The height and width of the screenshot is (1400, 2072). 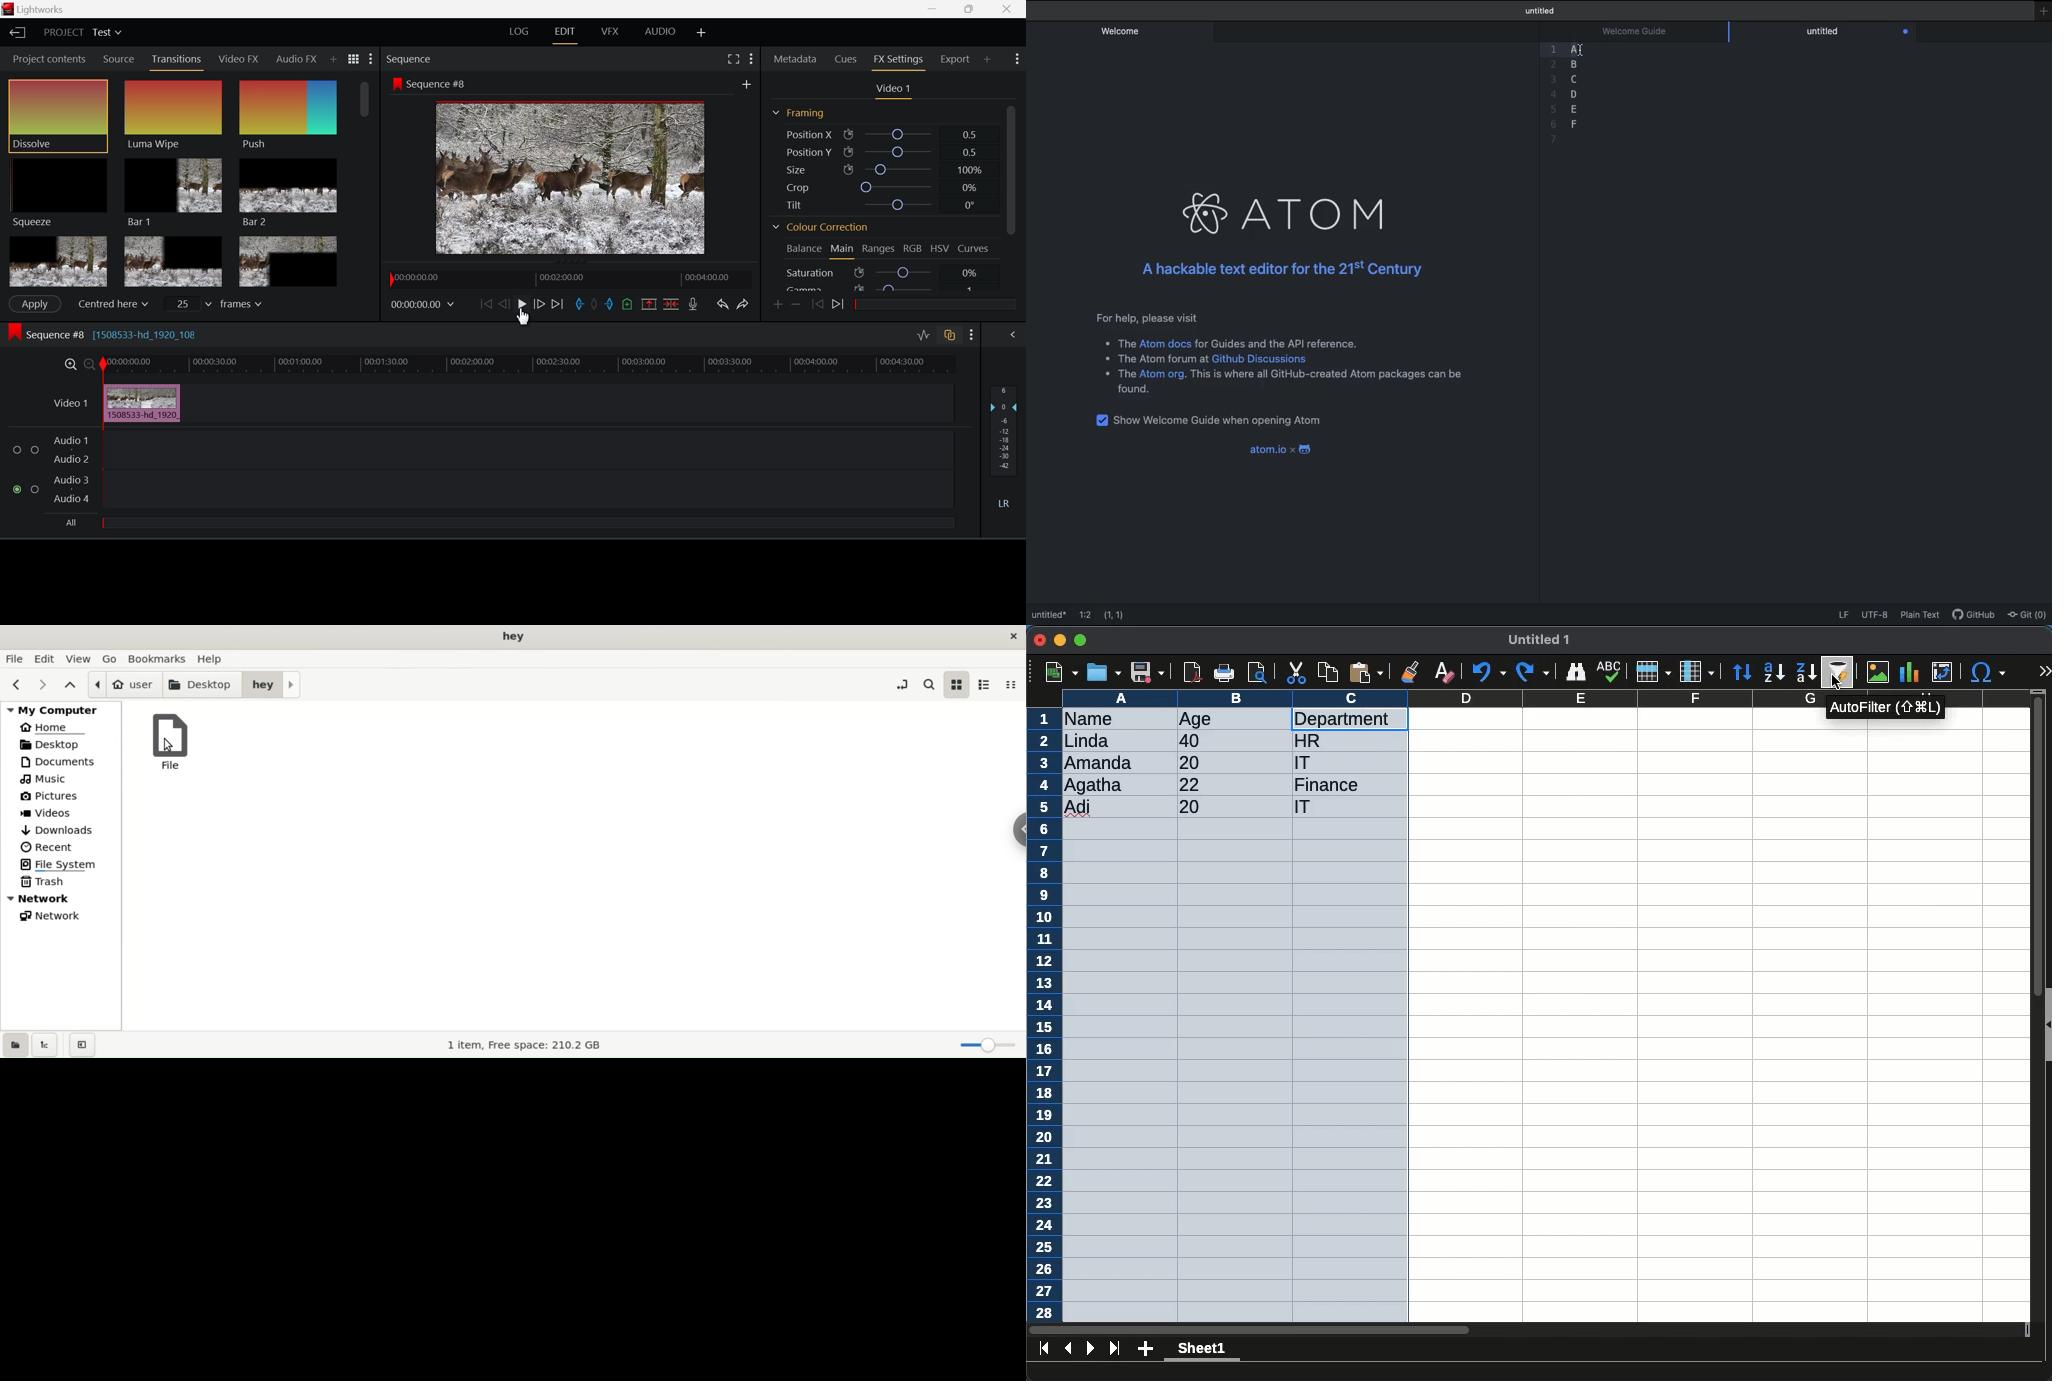 I want to click on Audio Input Checkbox, so click(x=18, y=491).